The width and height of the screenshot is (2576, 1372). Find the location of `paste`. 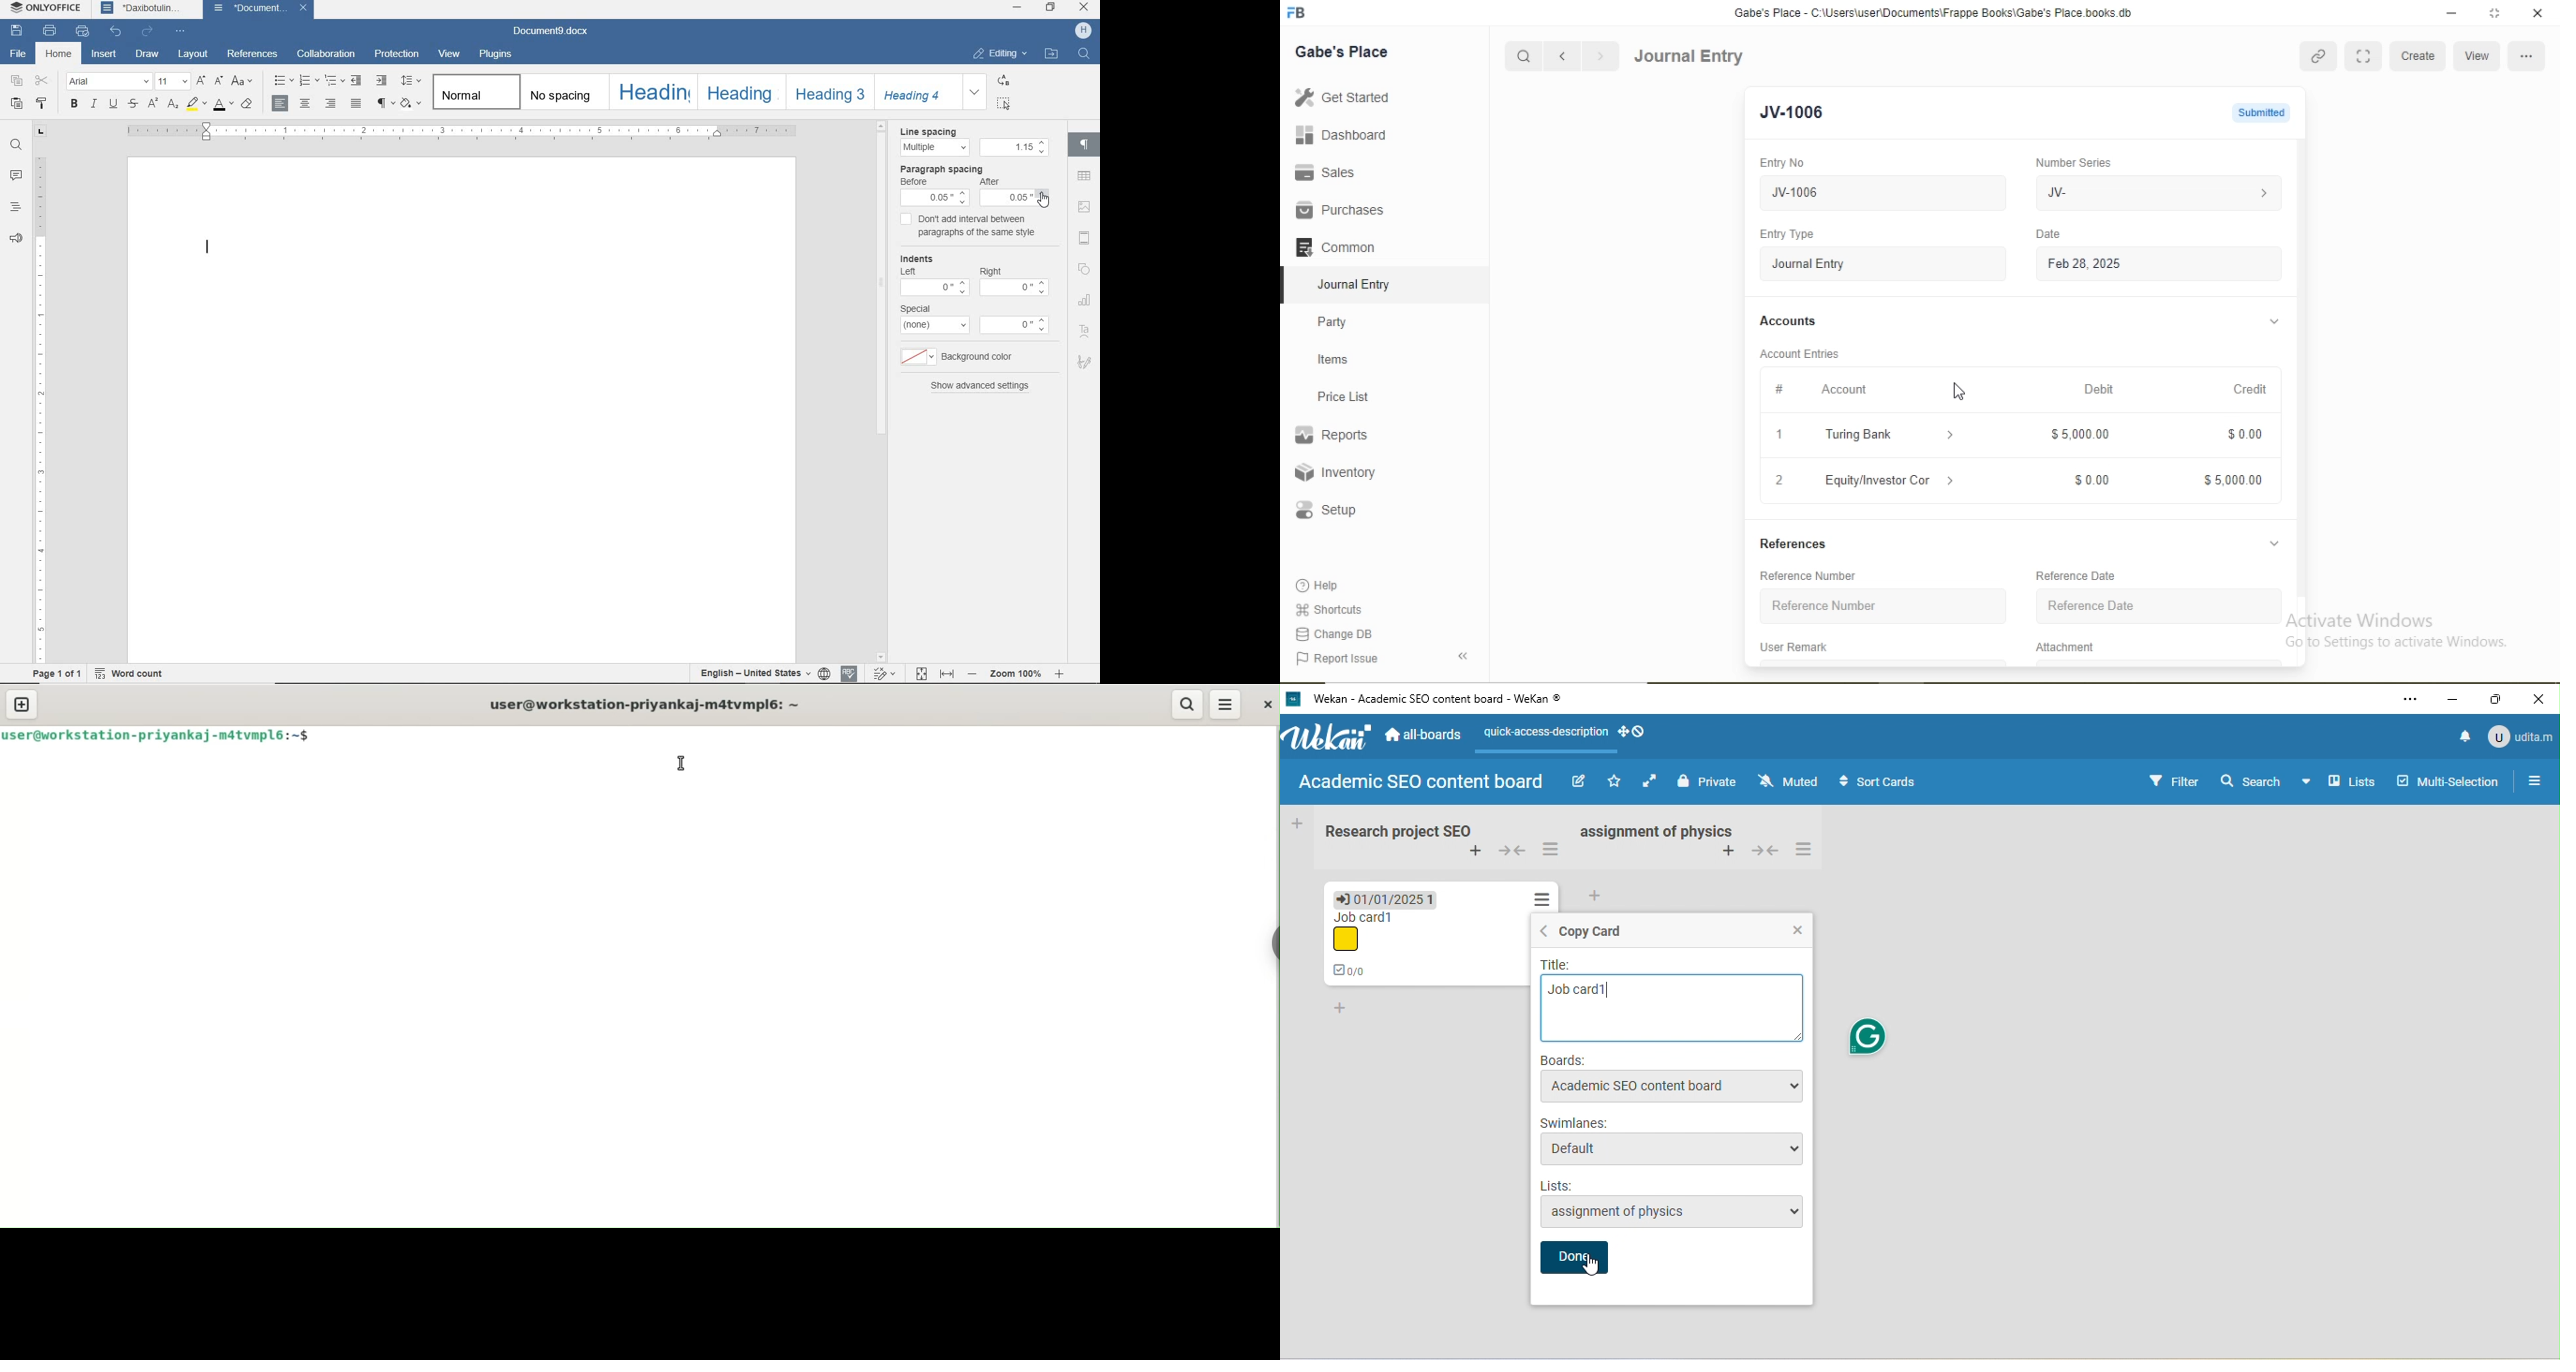

paste is located at coordinates (17, 103).